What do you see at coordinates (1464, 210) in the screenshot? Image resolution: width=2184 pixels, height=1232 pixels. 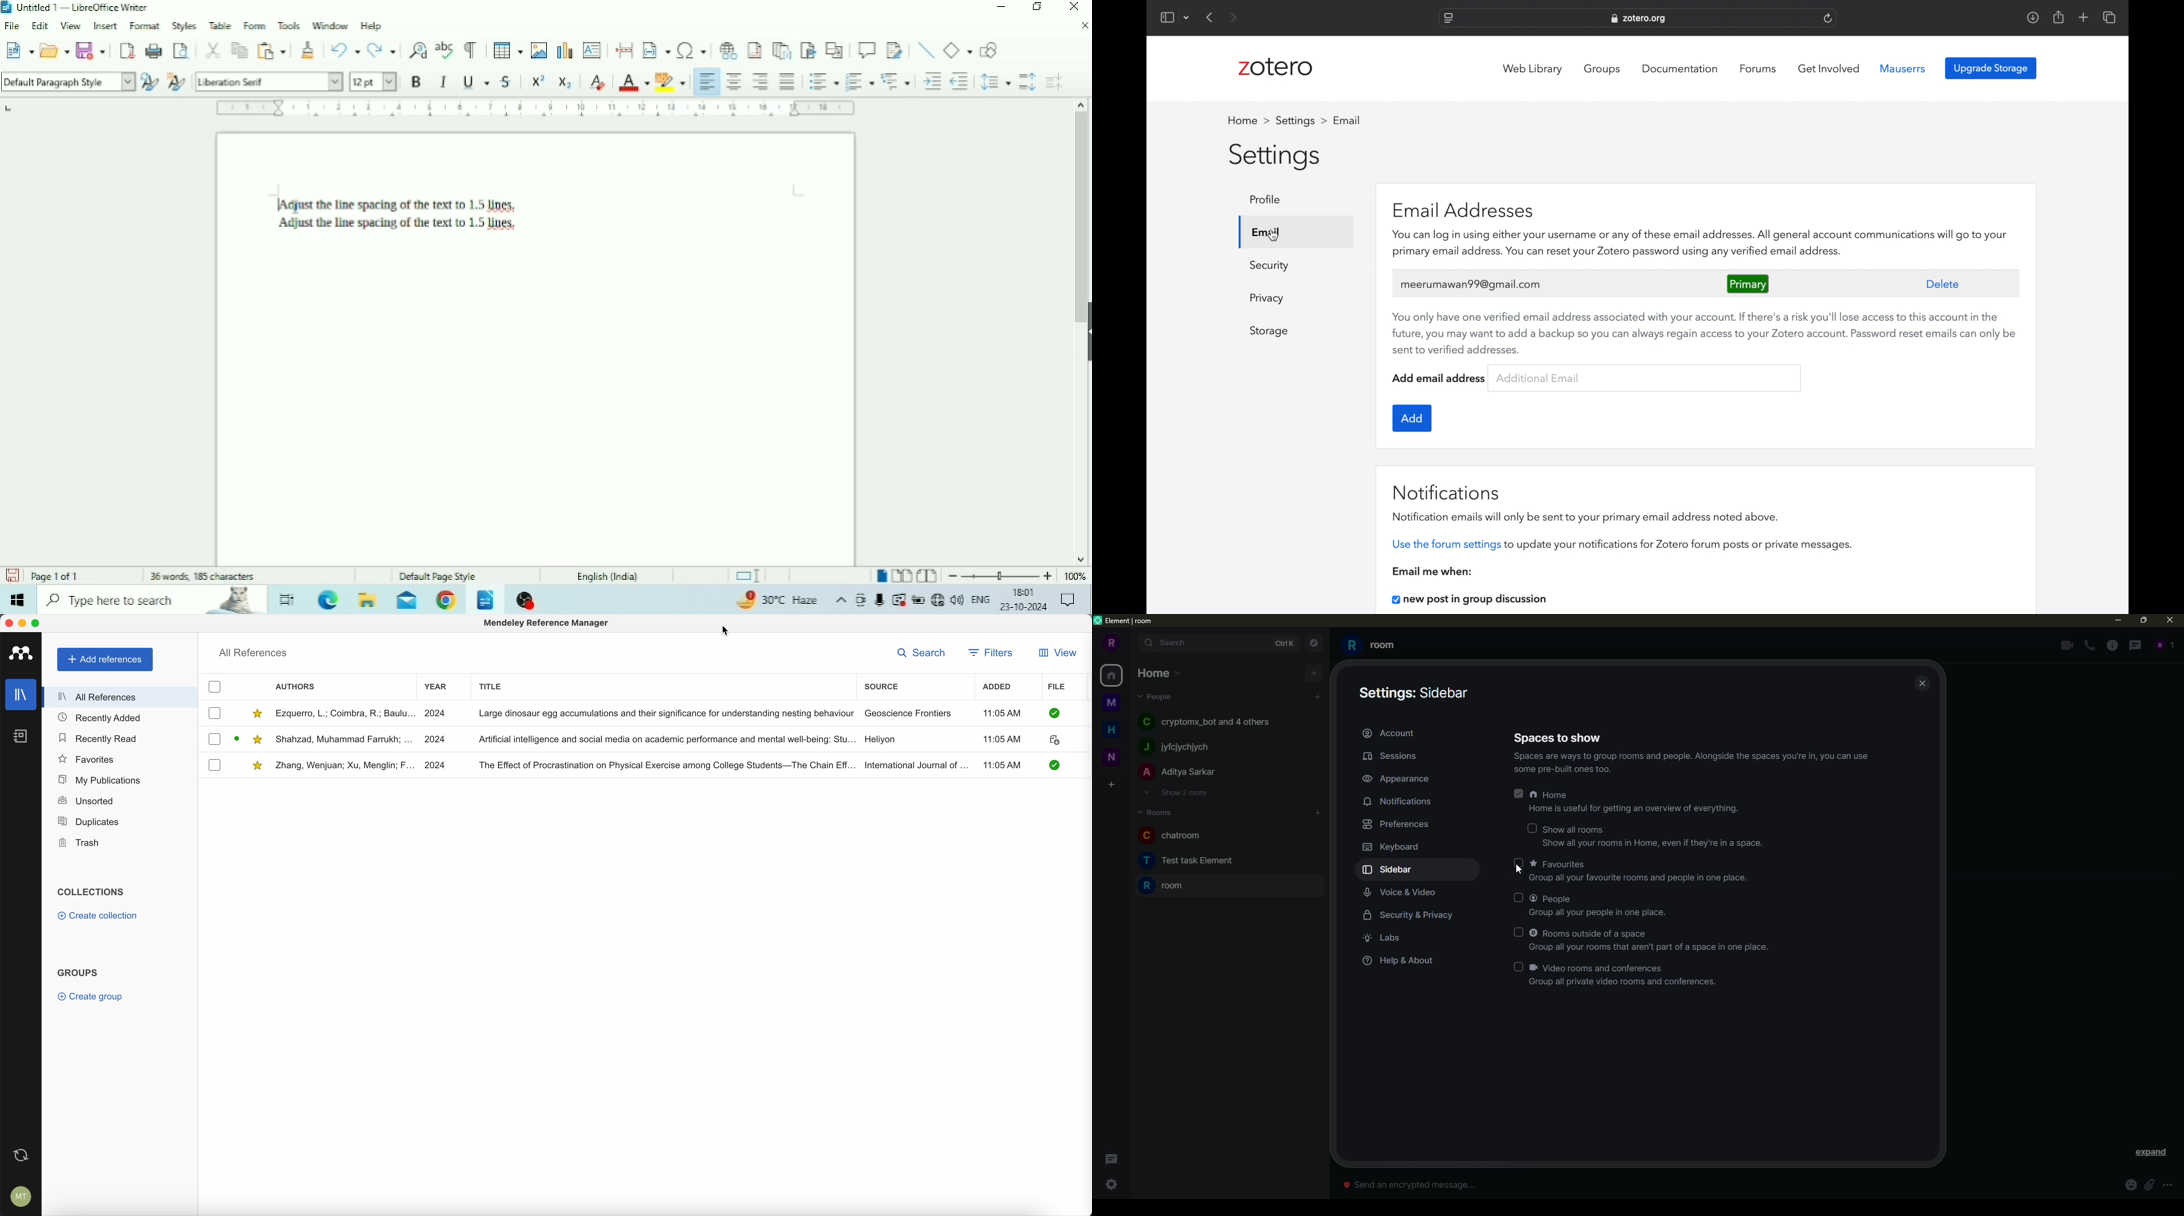 I see `email addresses` at bounding box center [1464, 210].